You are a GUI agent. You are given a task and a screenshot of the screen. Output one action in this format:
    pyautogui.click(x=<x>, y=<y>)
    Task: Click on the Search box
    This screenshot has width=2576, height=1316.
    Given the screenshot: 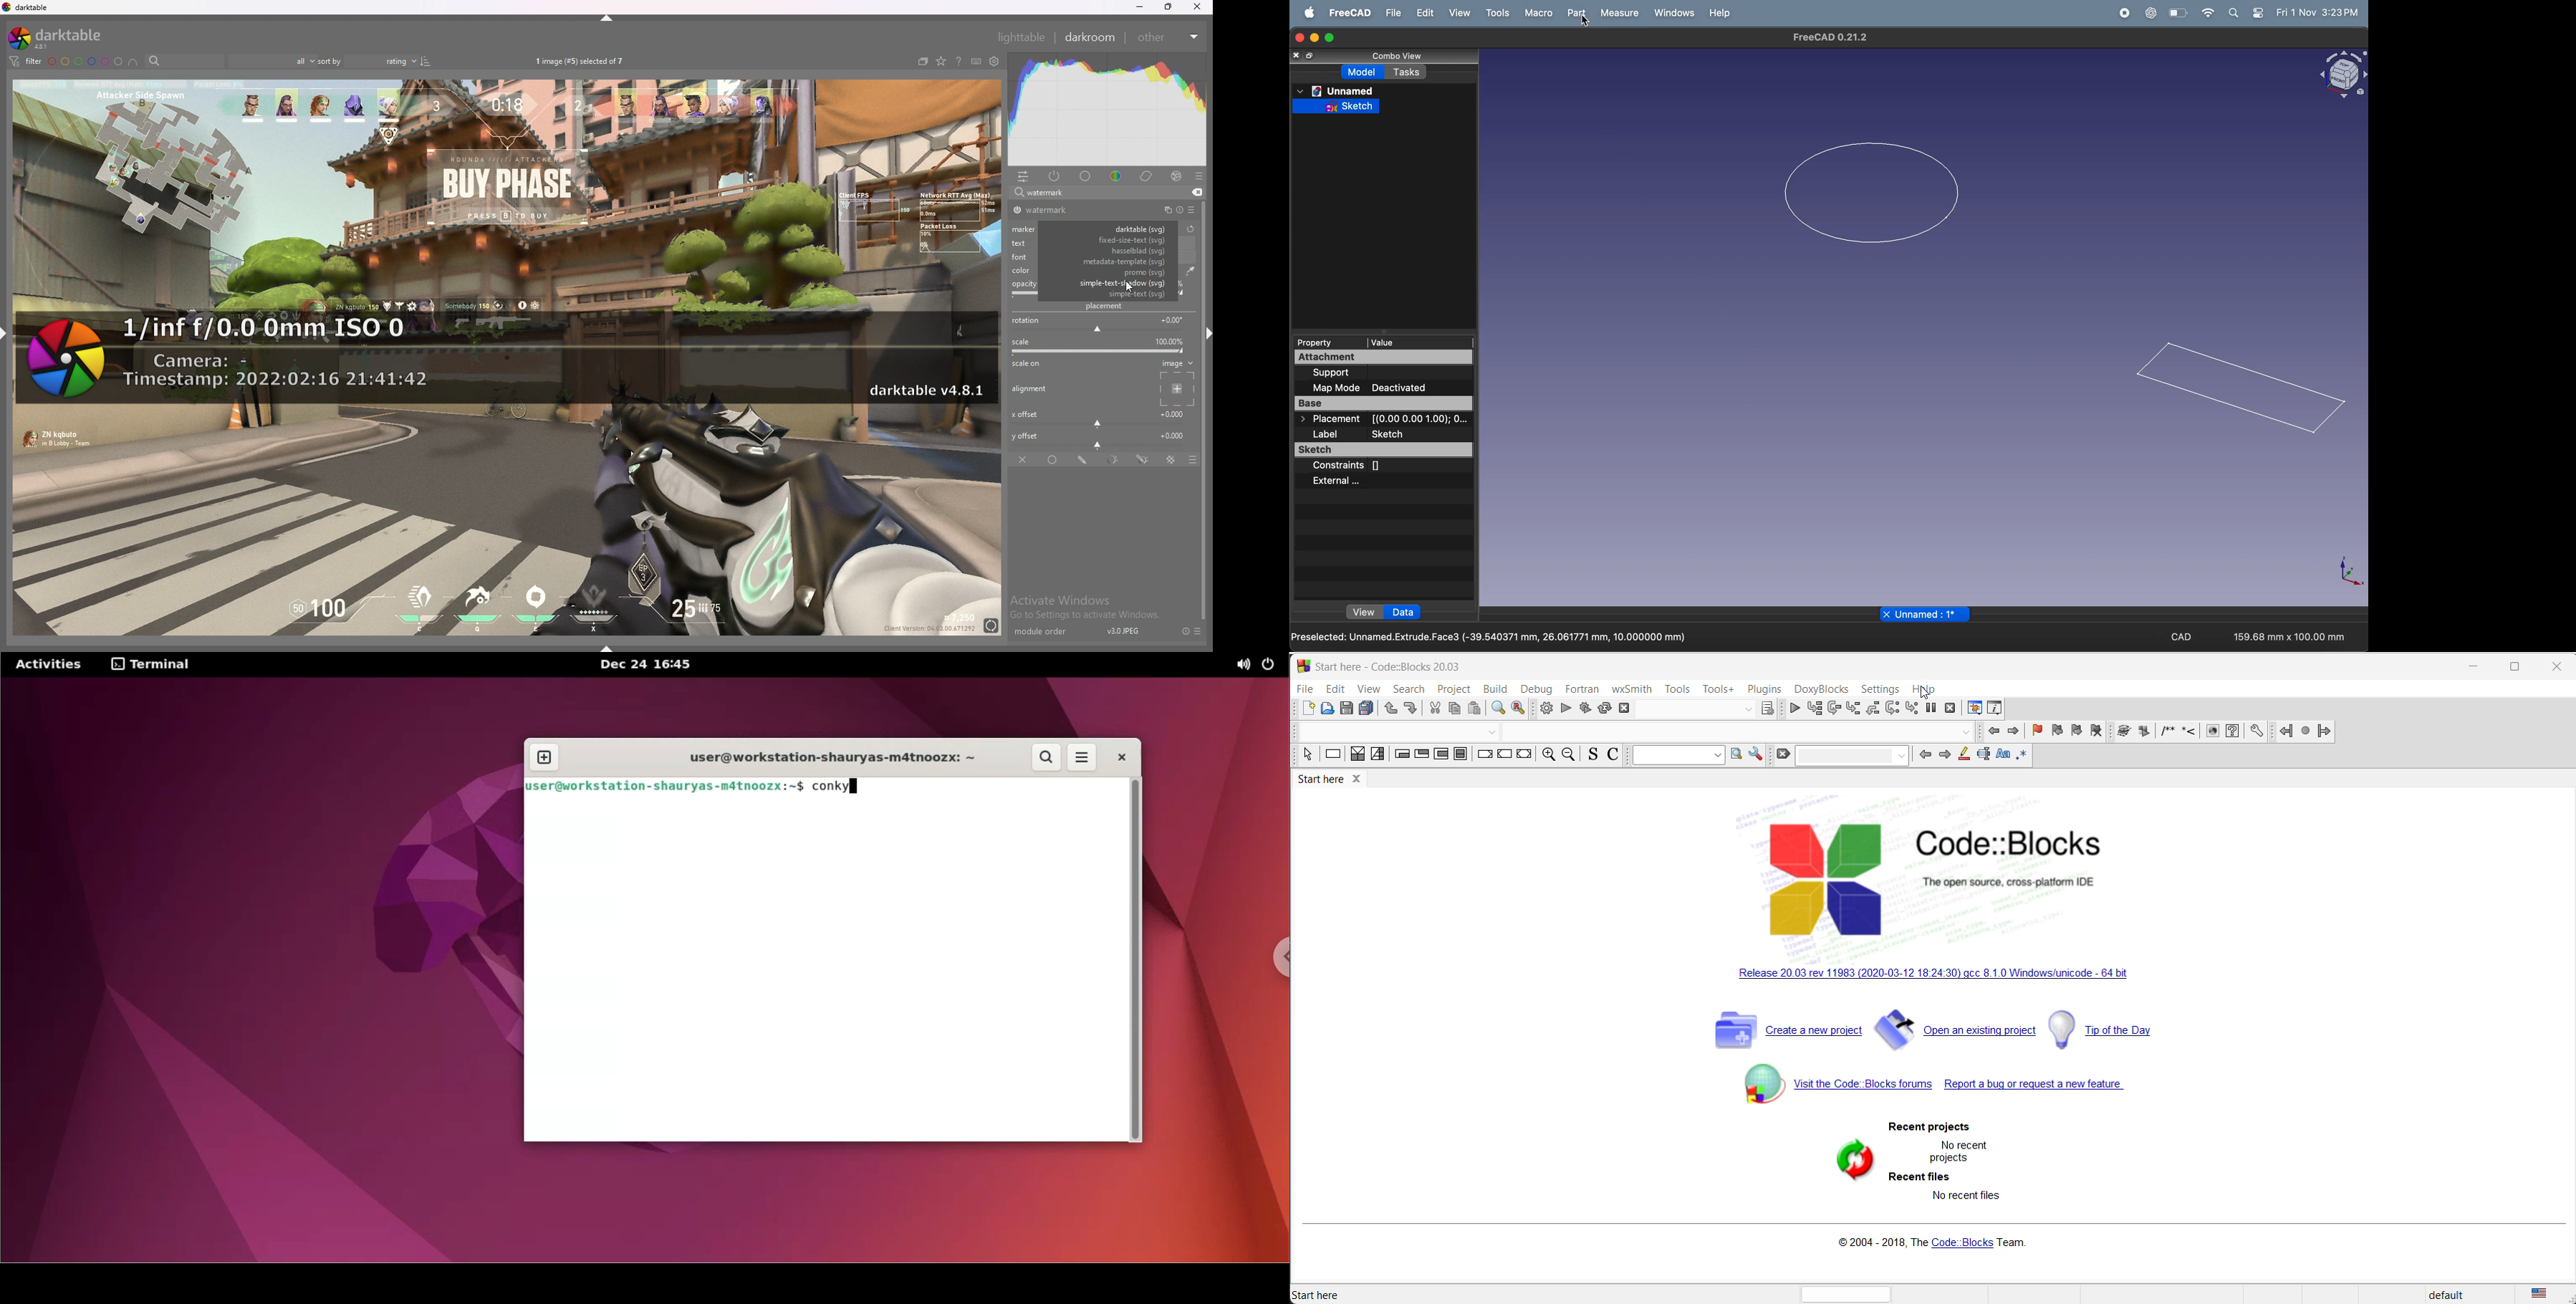 What is the action you would take?
    pyautogui.click(x=1852, y=756)
    